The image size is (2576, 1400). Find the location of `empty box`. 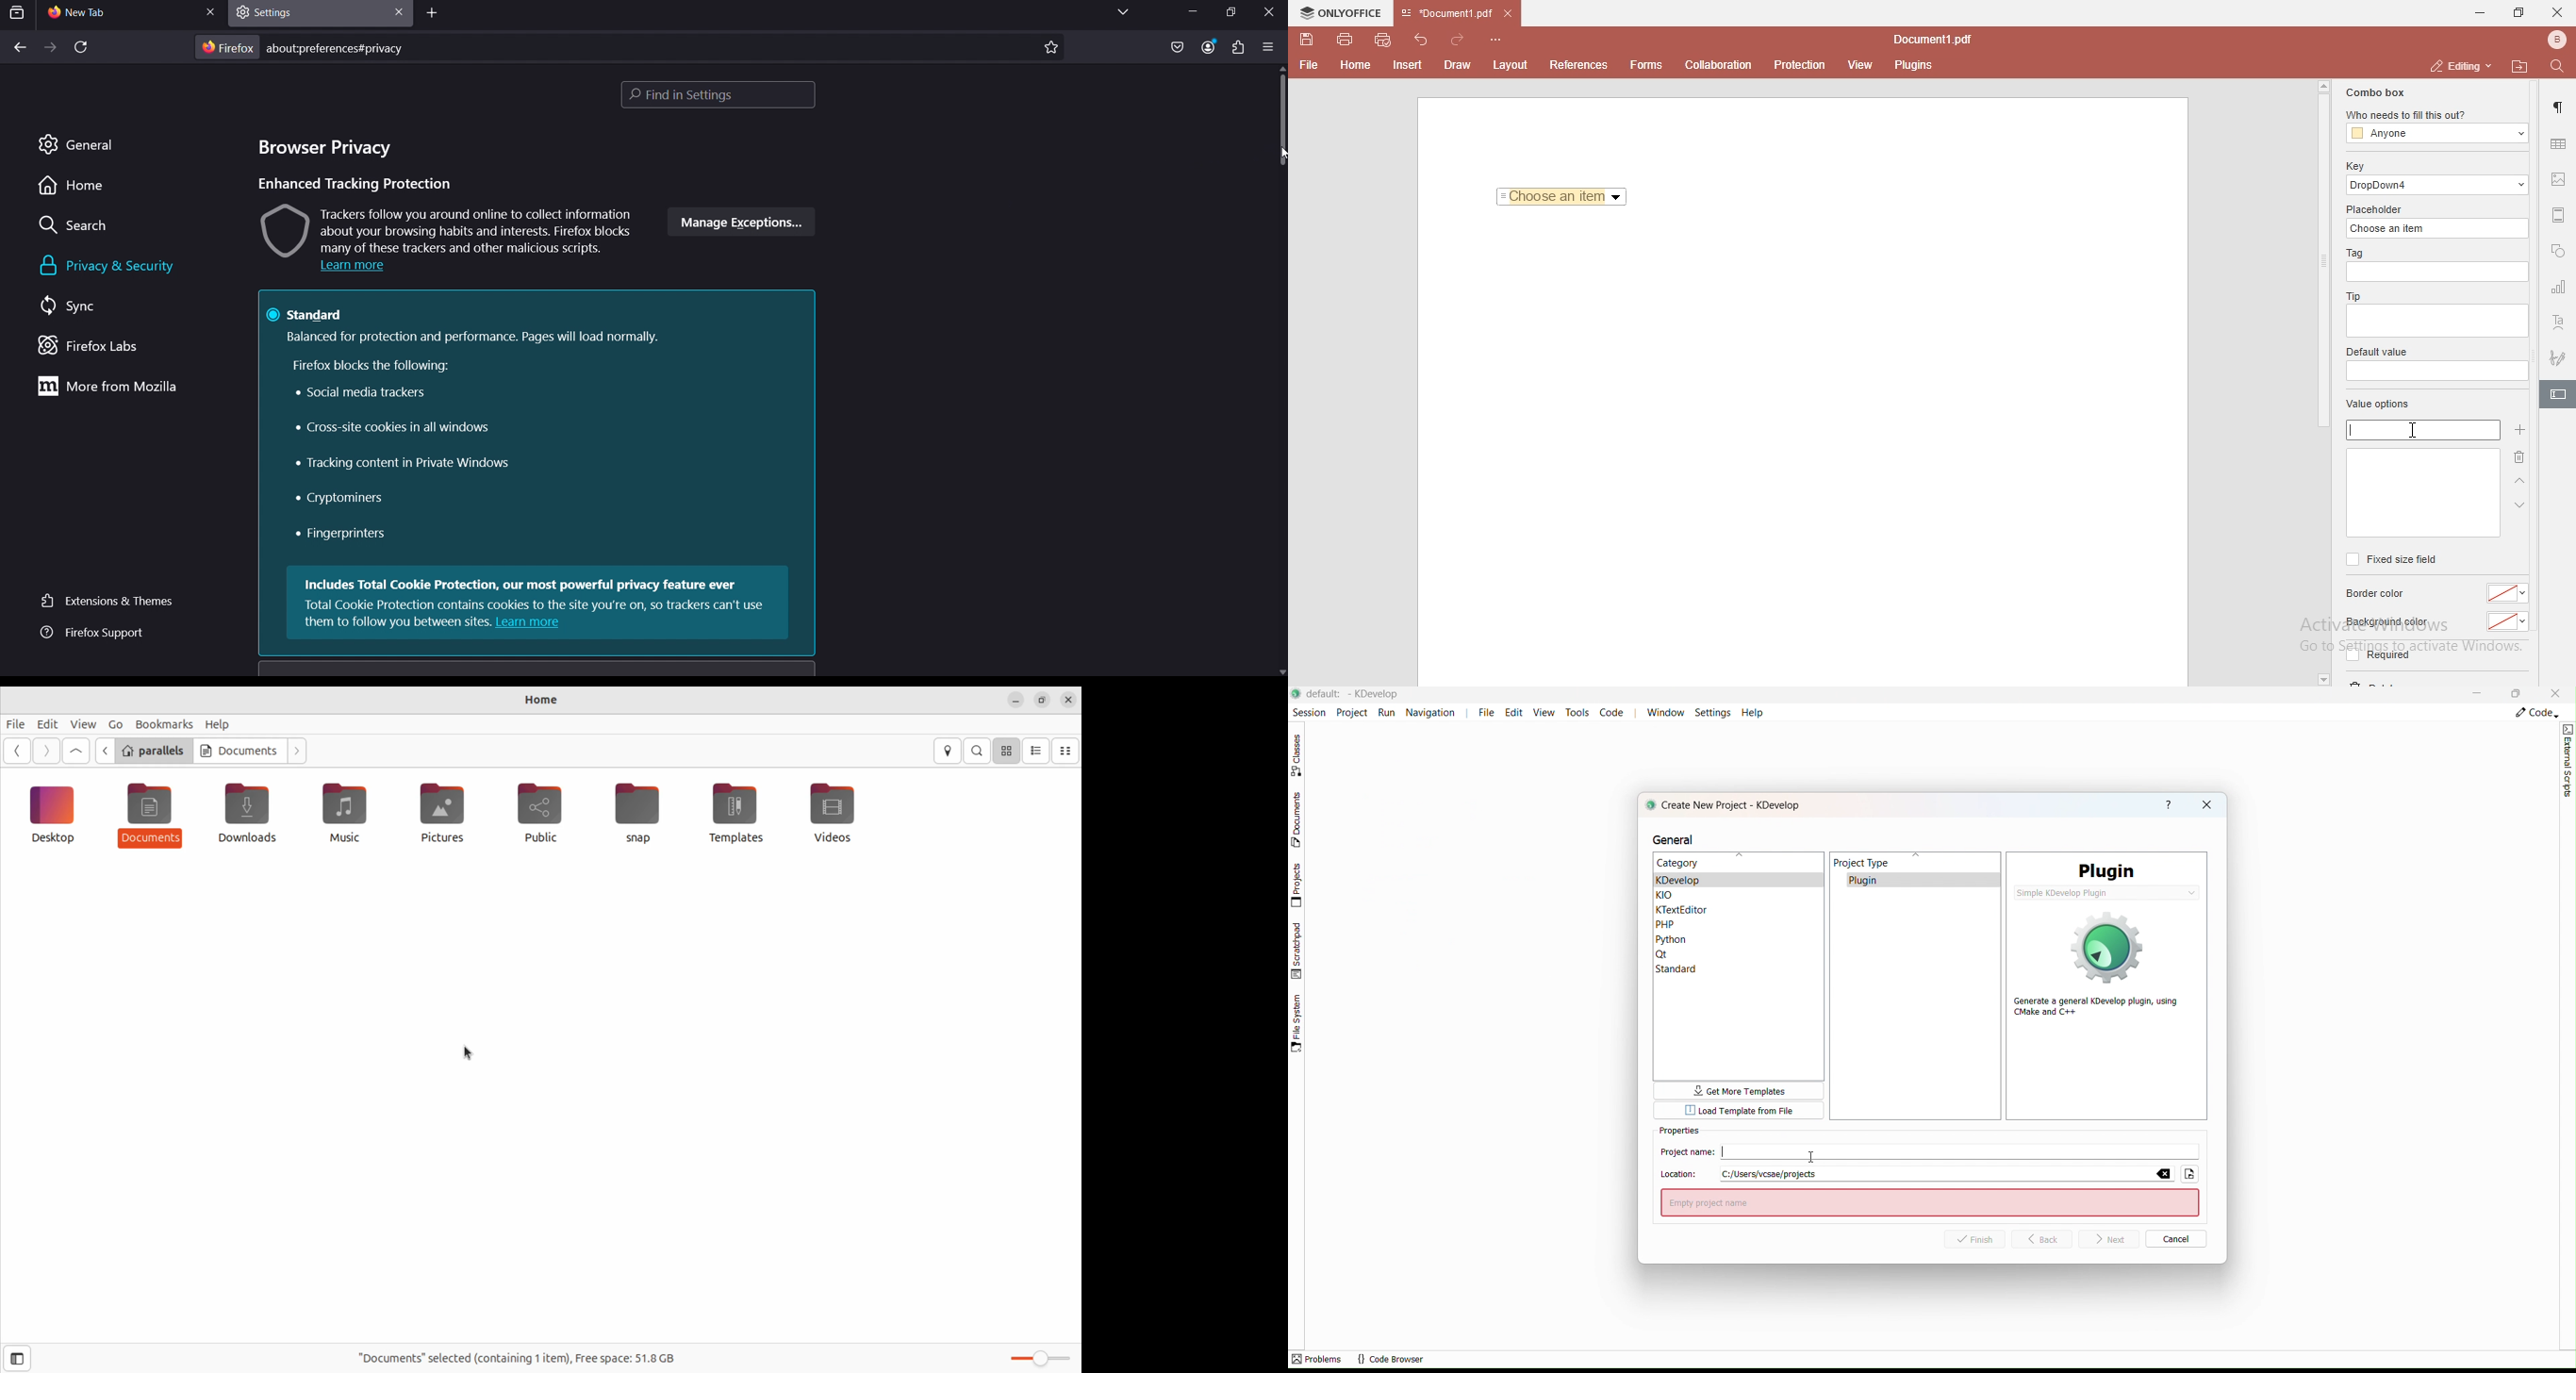

empty box is located at coordinates (2421, 493).